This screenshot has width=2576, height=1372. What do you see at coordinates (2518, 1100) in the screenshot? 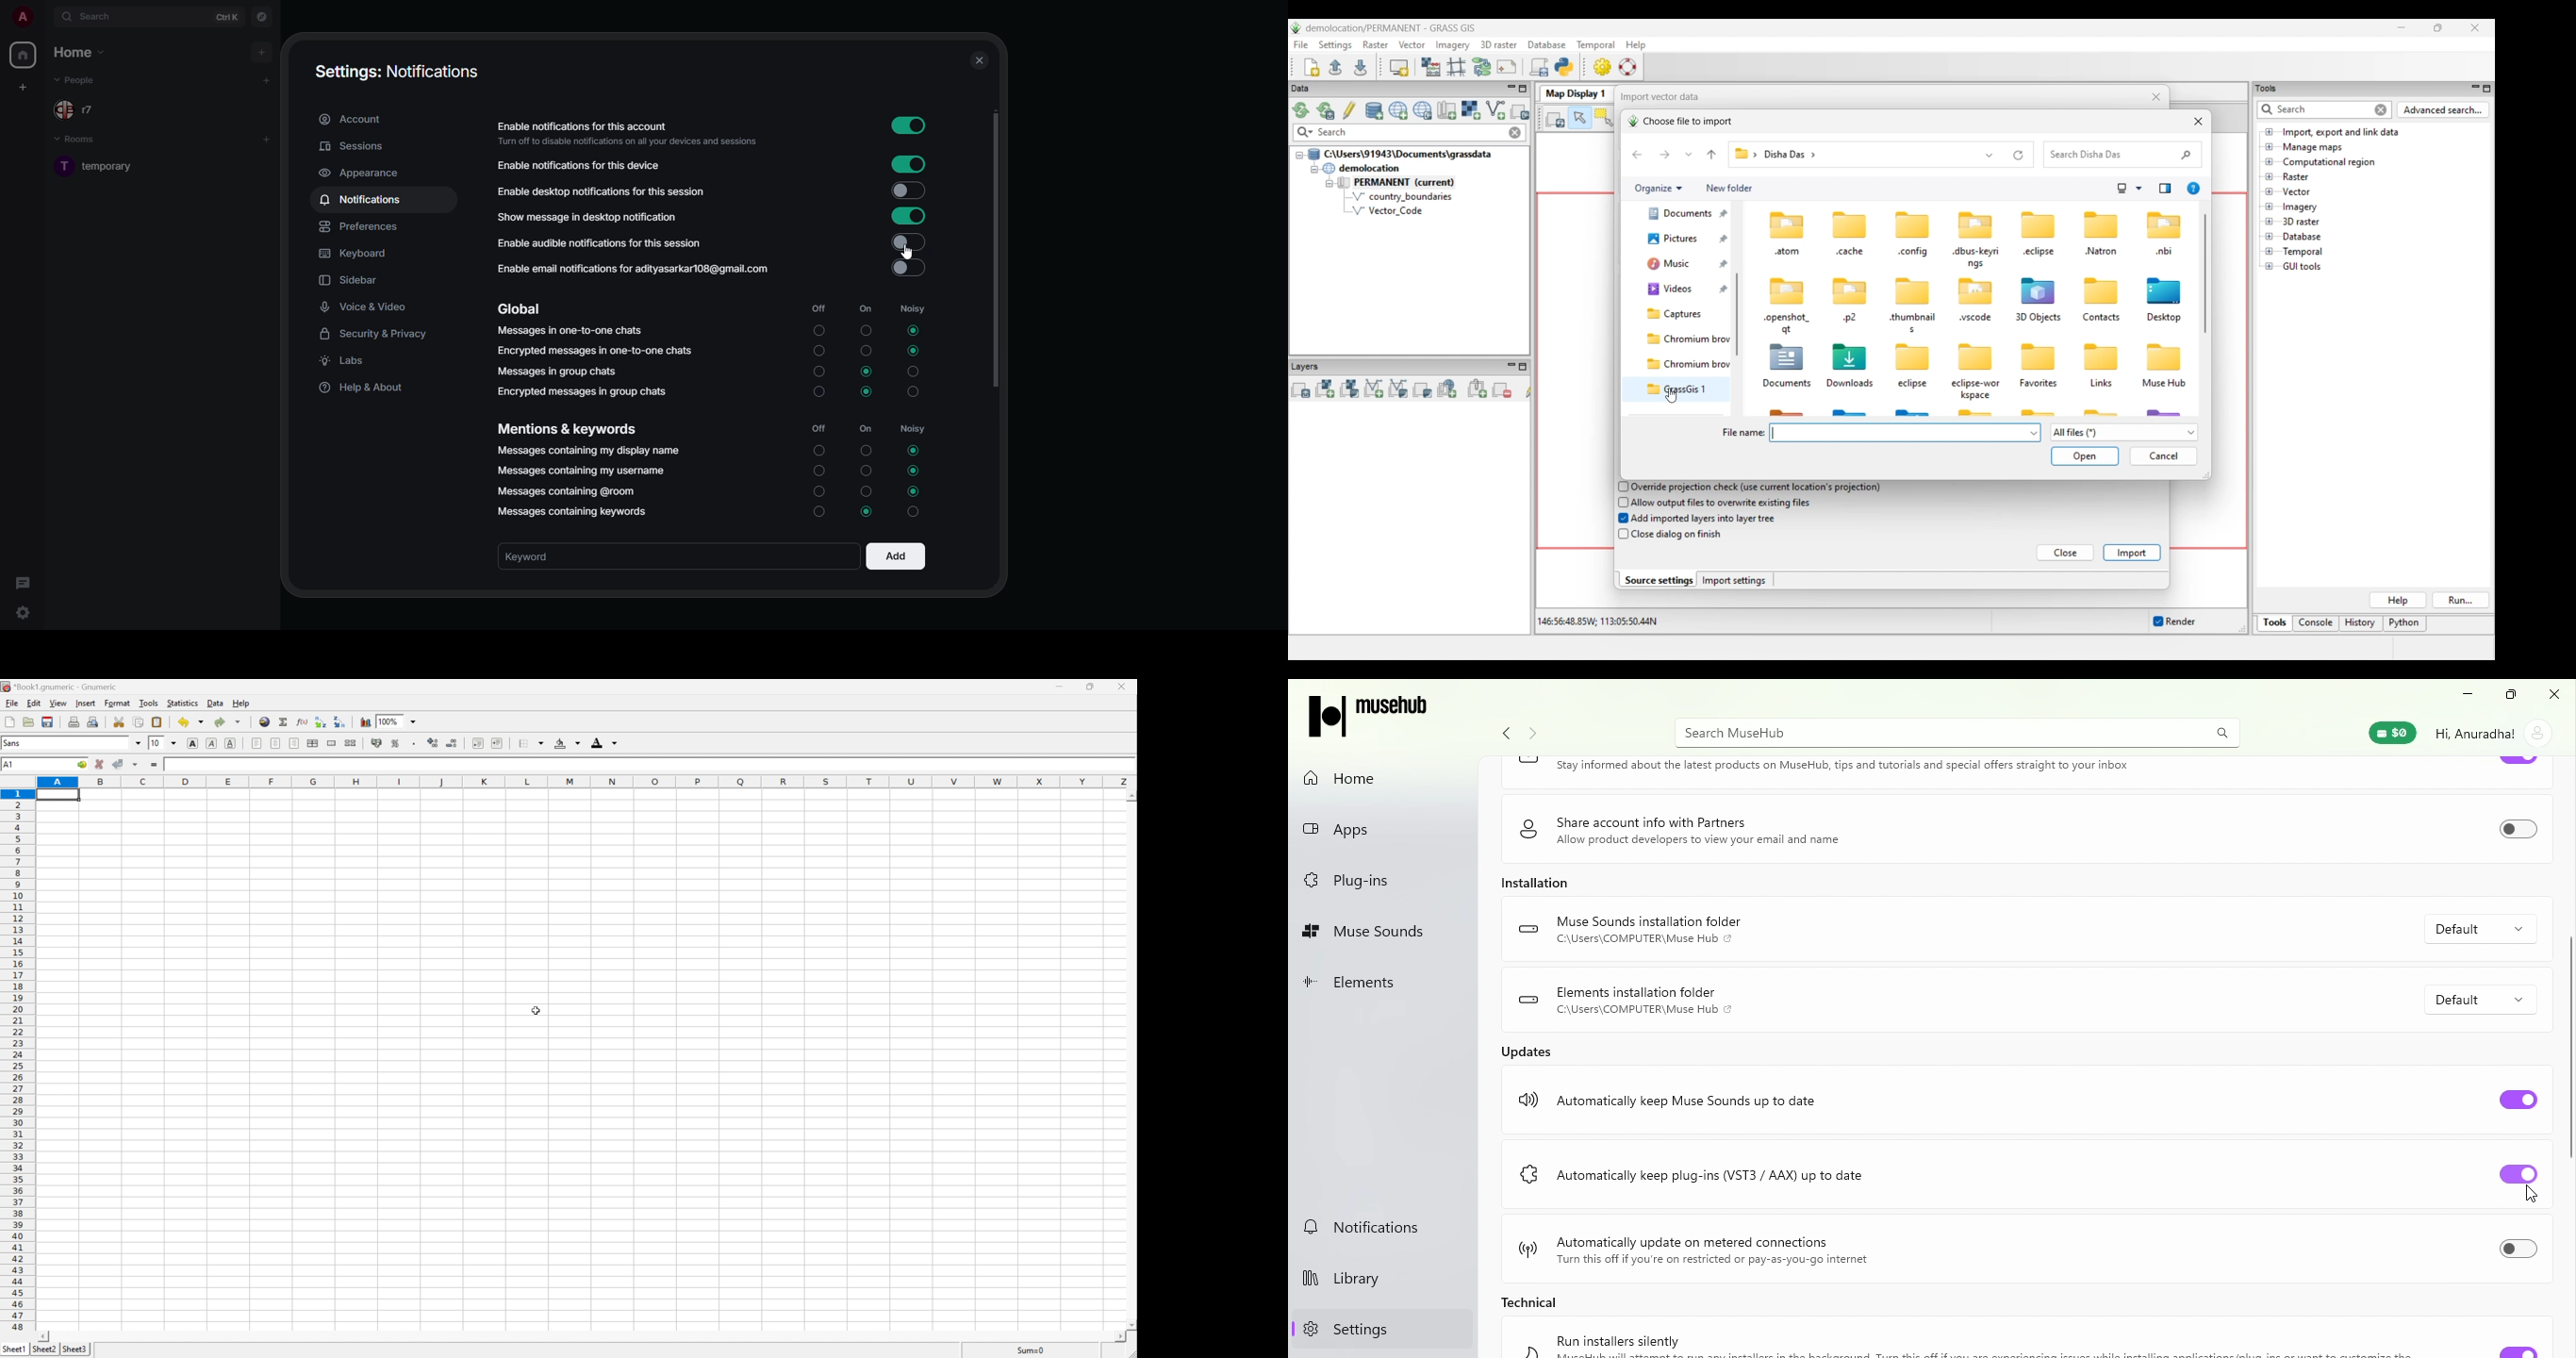
I see `Toggle` at bounding box center [2518, 1100].